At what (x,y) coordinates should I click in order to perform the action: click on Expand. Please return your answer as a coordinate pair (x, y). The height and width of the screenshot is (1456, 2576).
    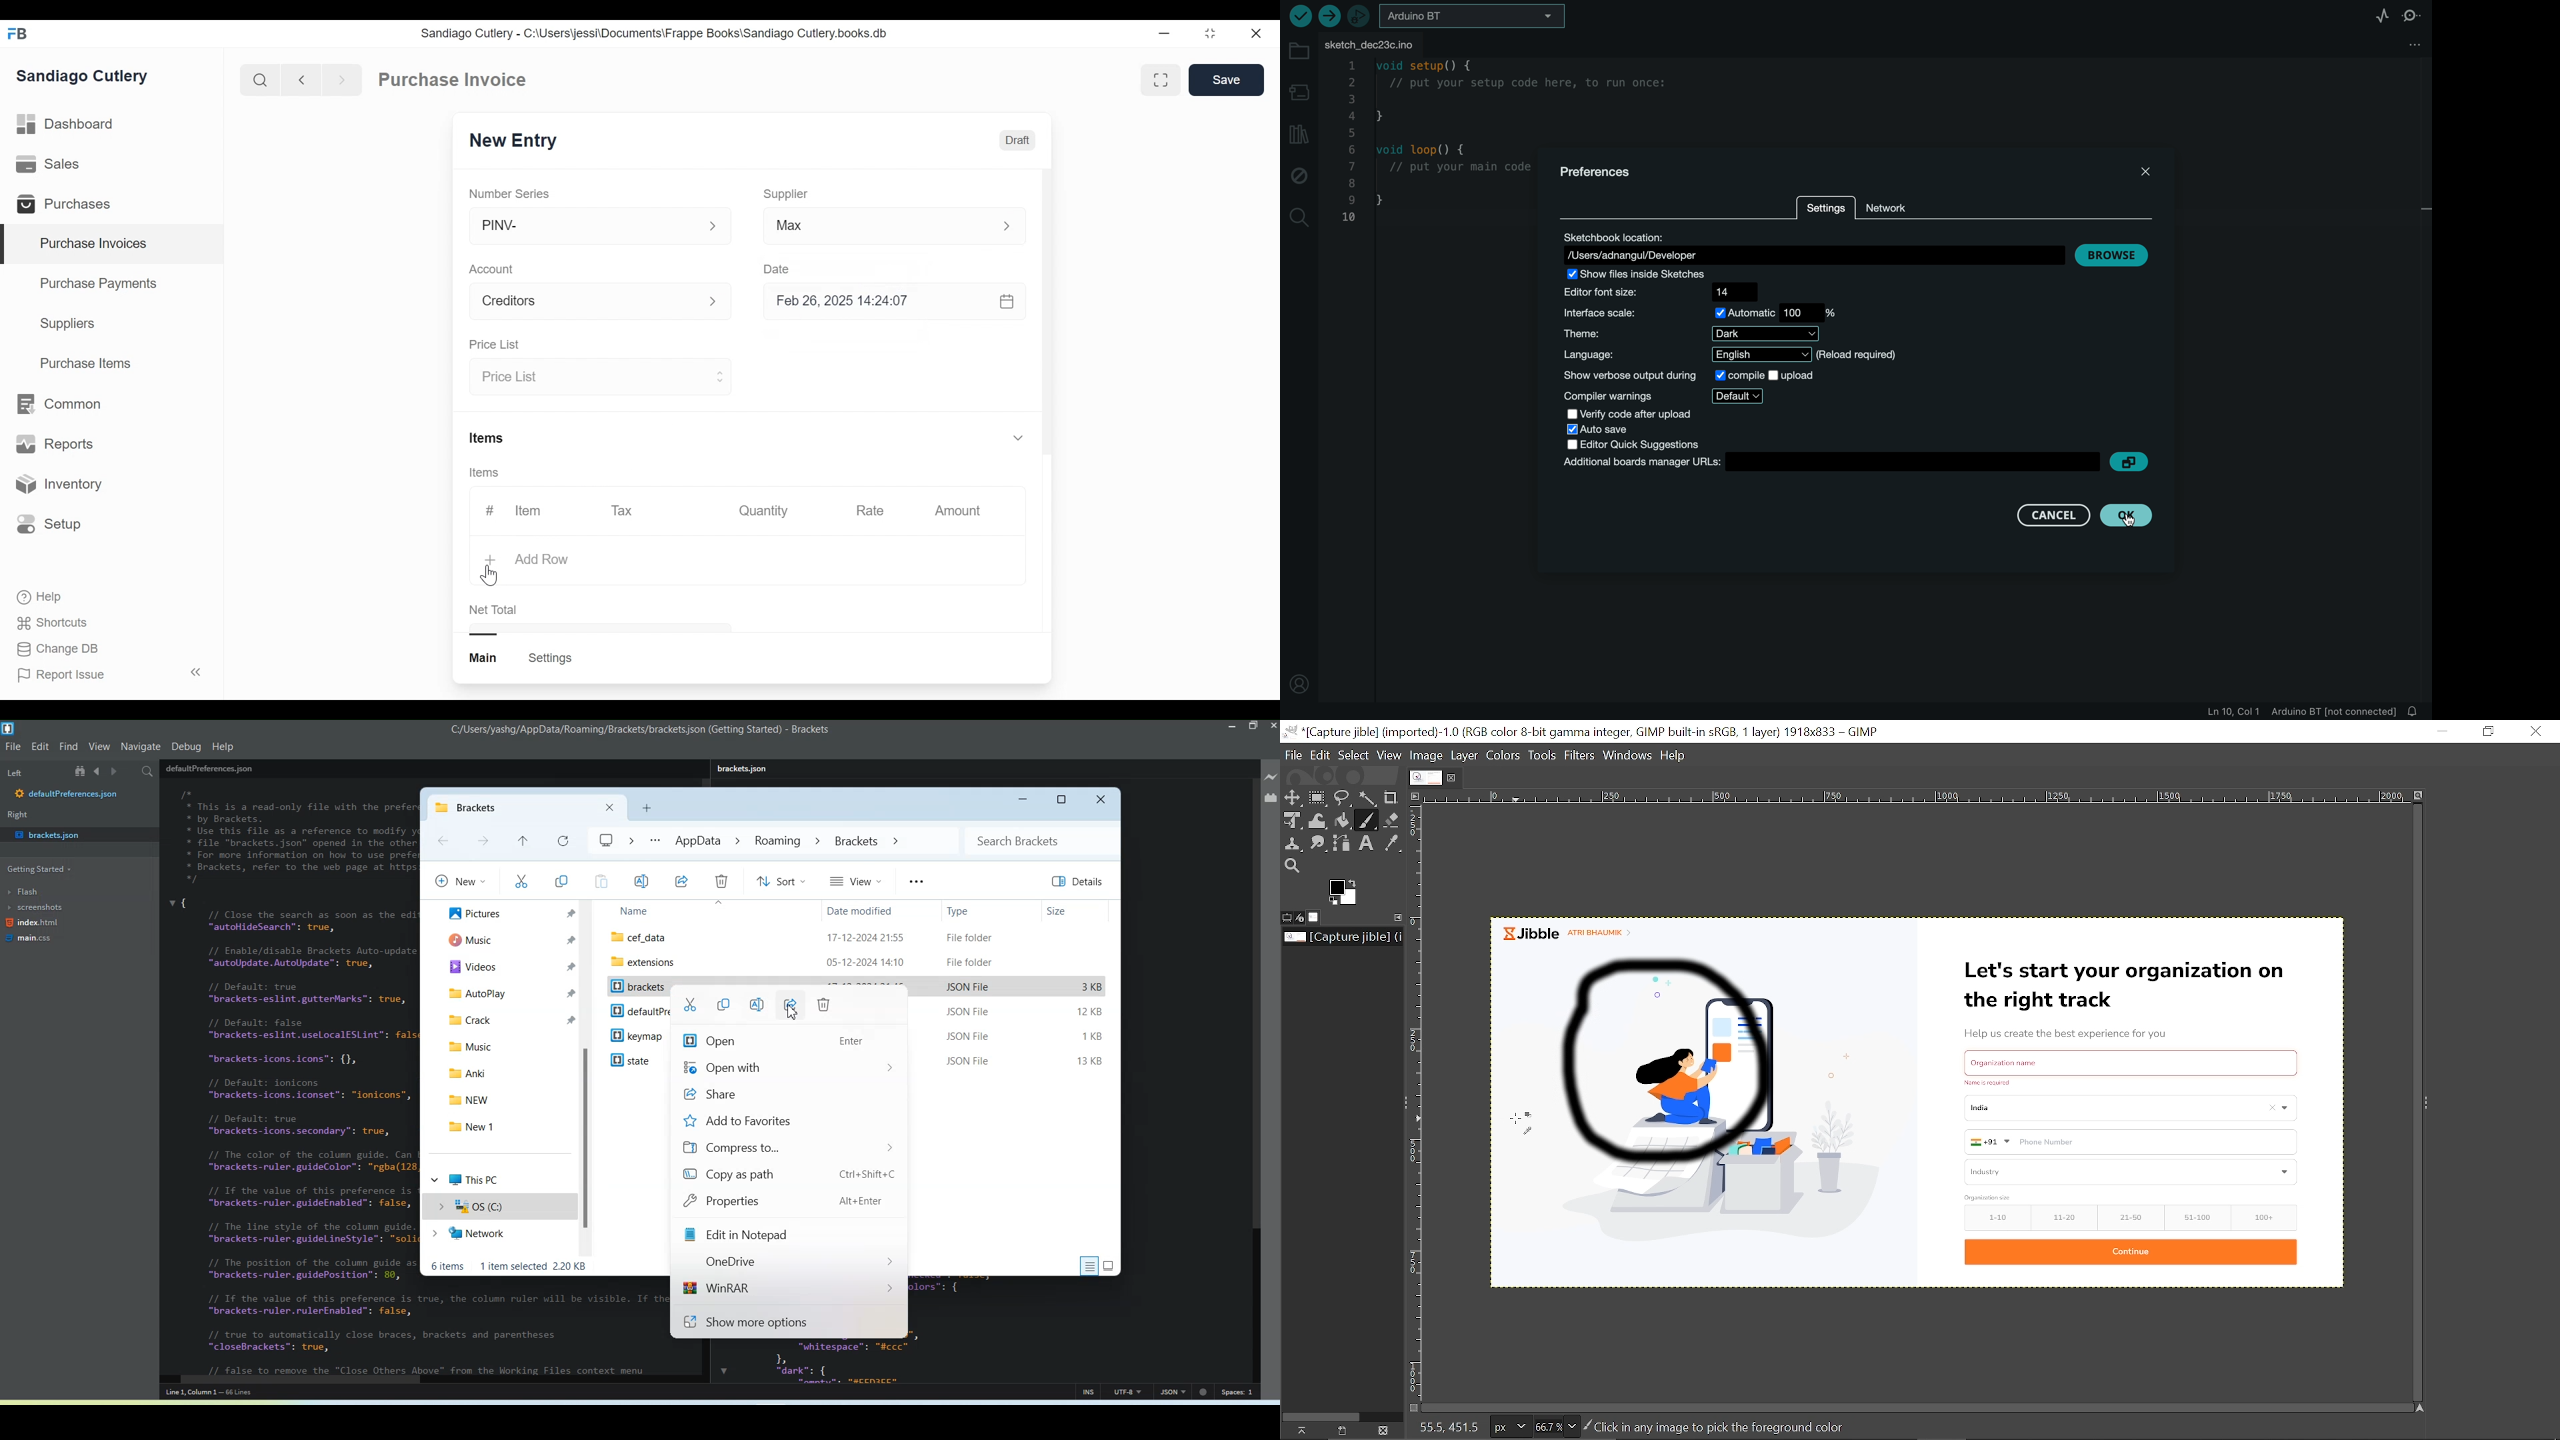
    Looking at the image, I should click on (719, 375).